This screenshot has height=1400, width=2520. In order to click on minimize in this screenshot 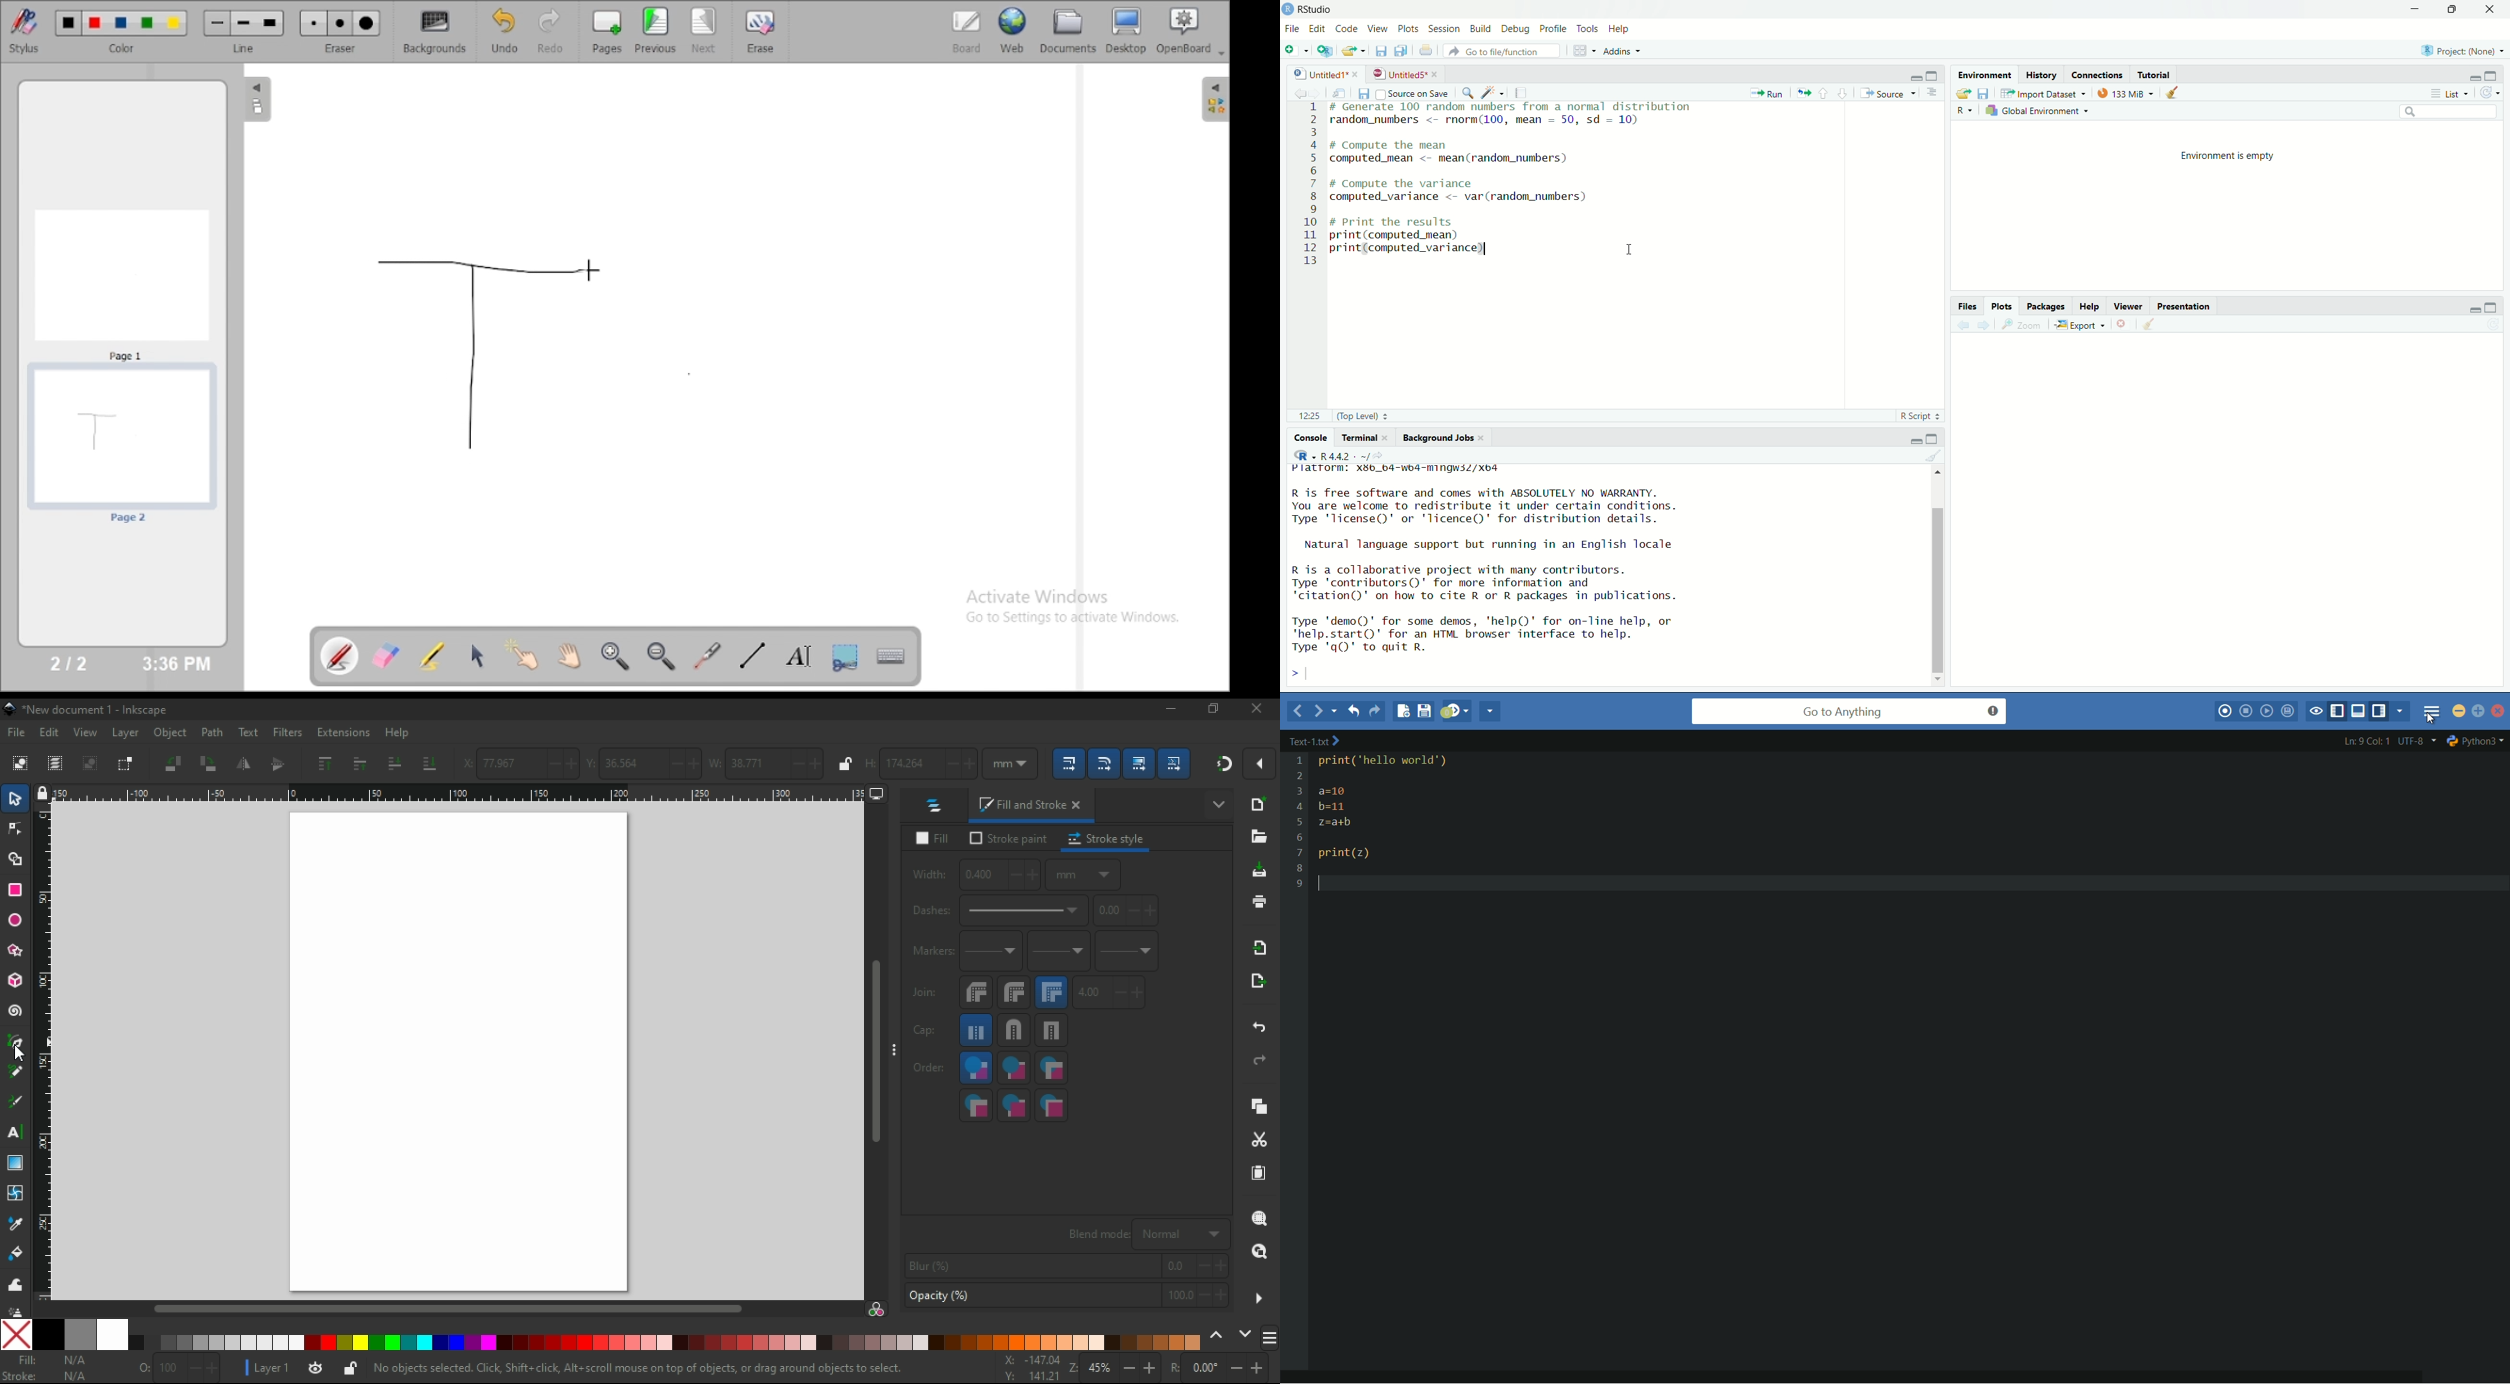, I will do `click(2470, 76)`.